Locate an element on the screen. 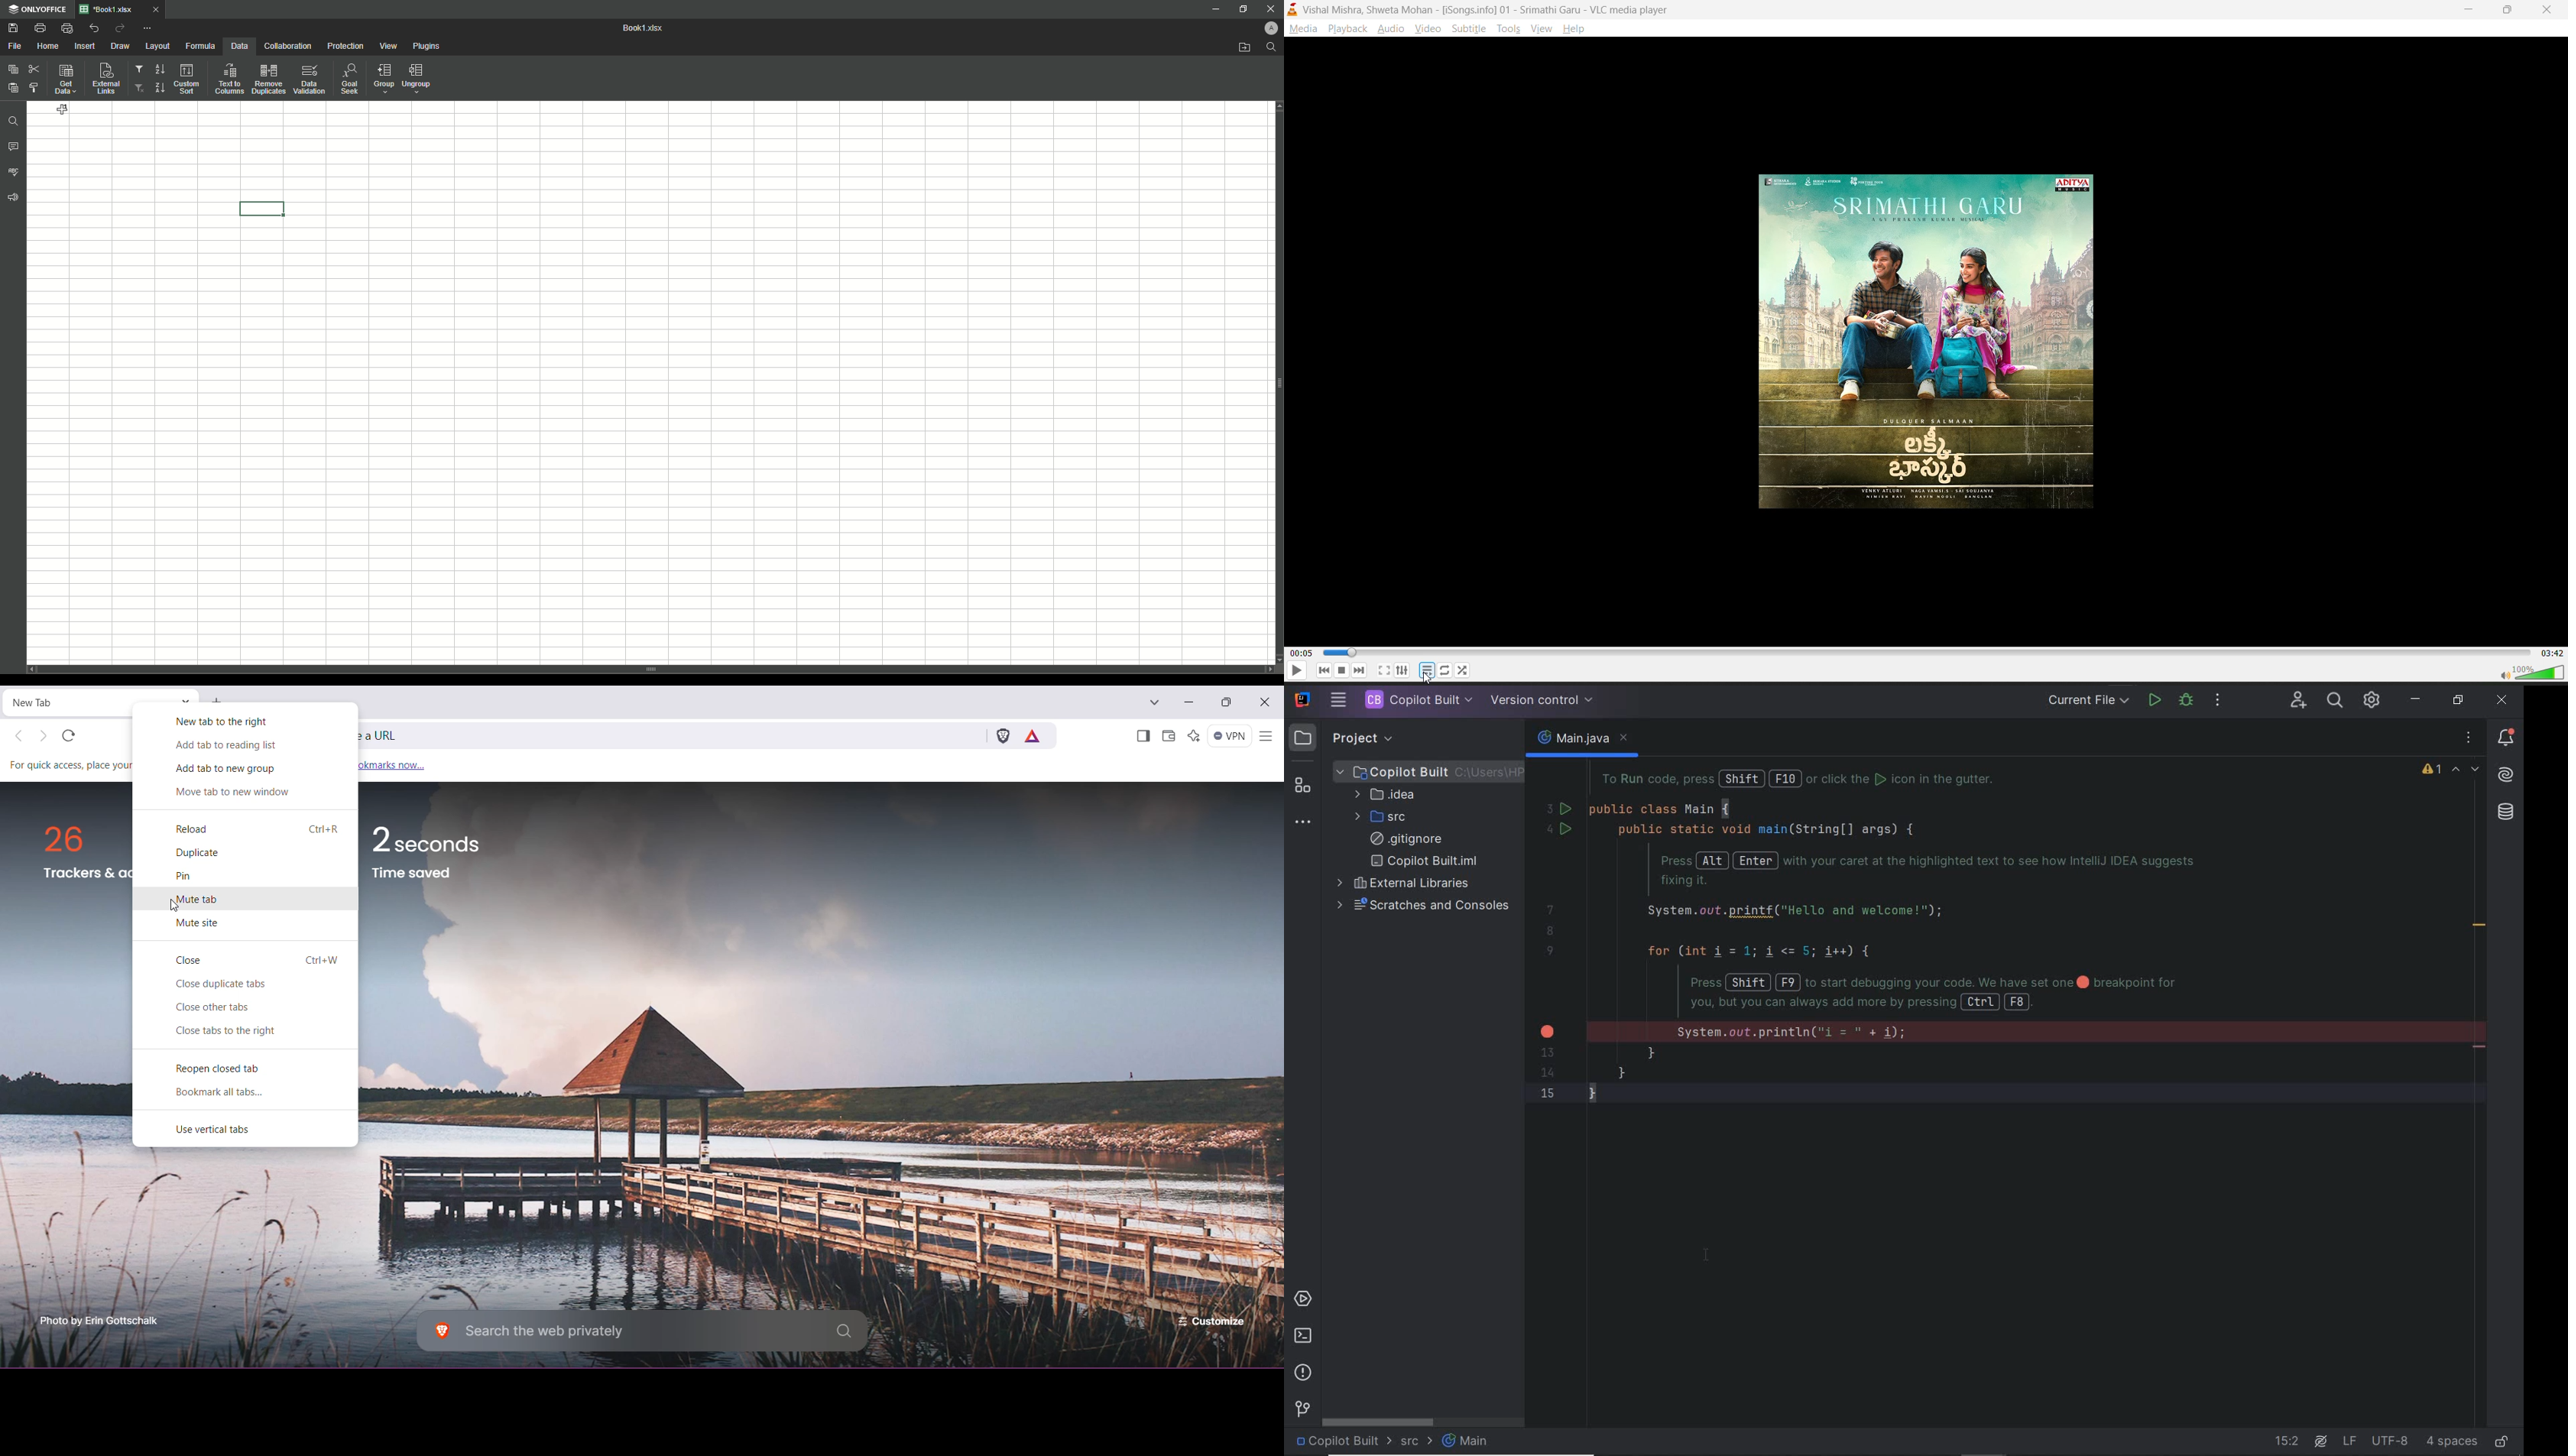  external libraries is located at coordinates (1406, 883).